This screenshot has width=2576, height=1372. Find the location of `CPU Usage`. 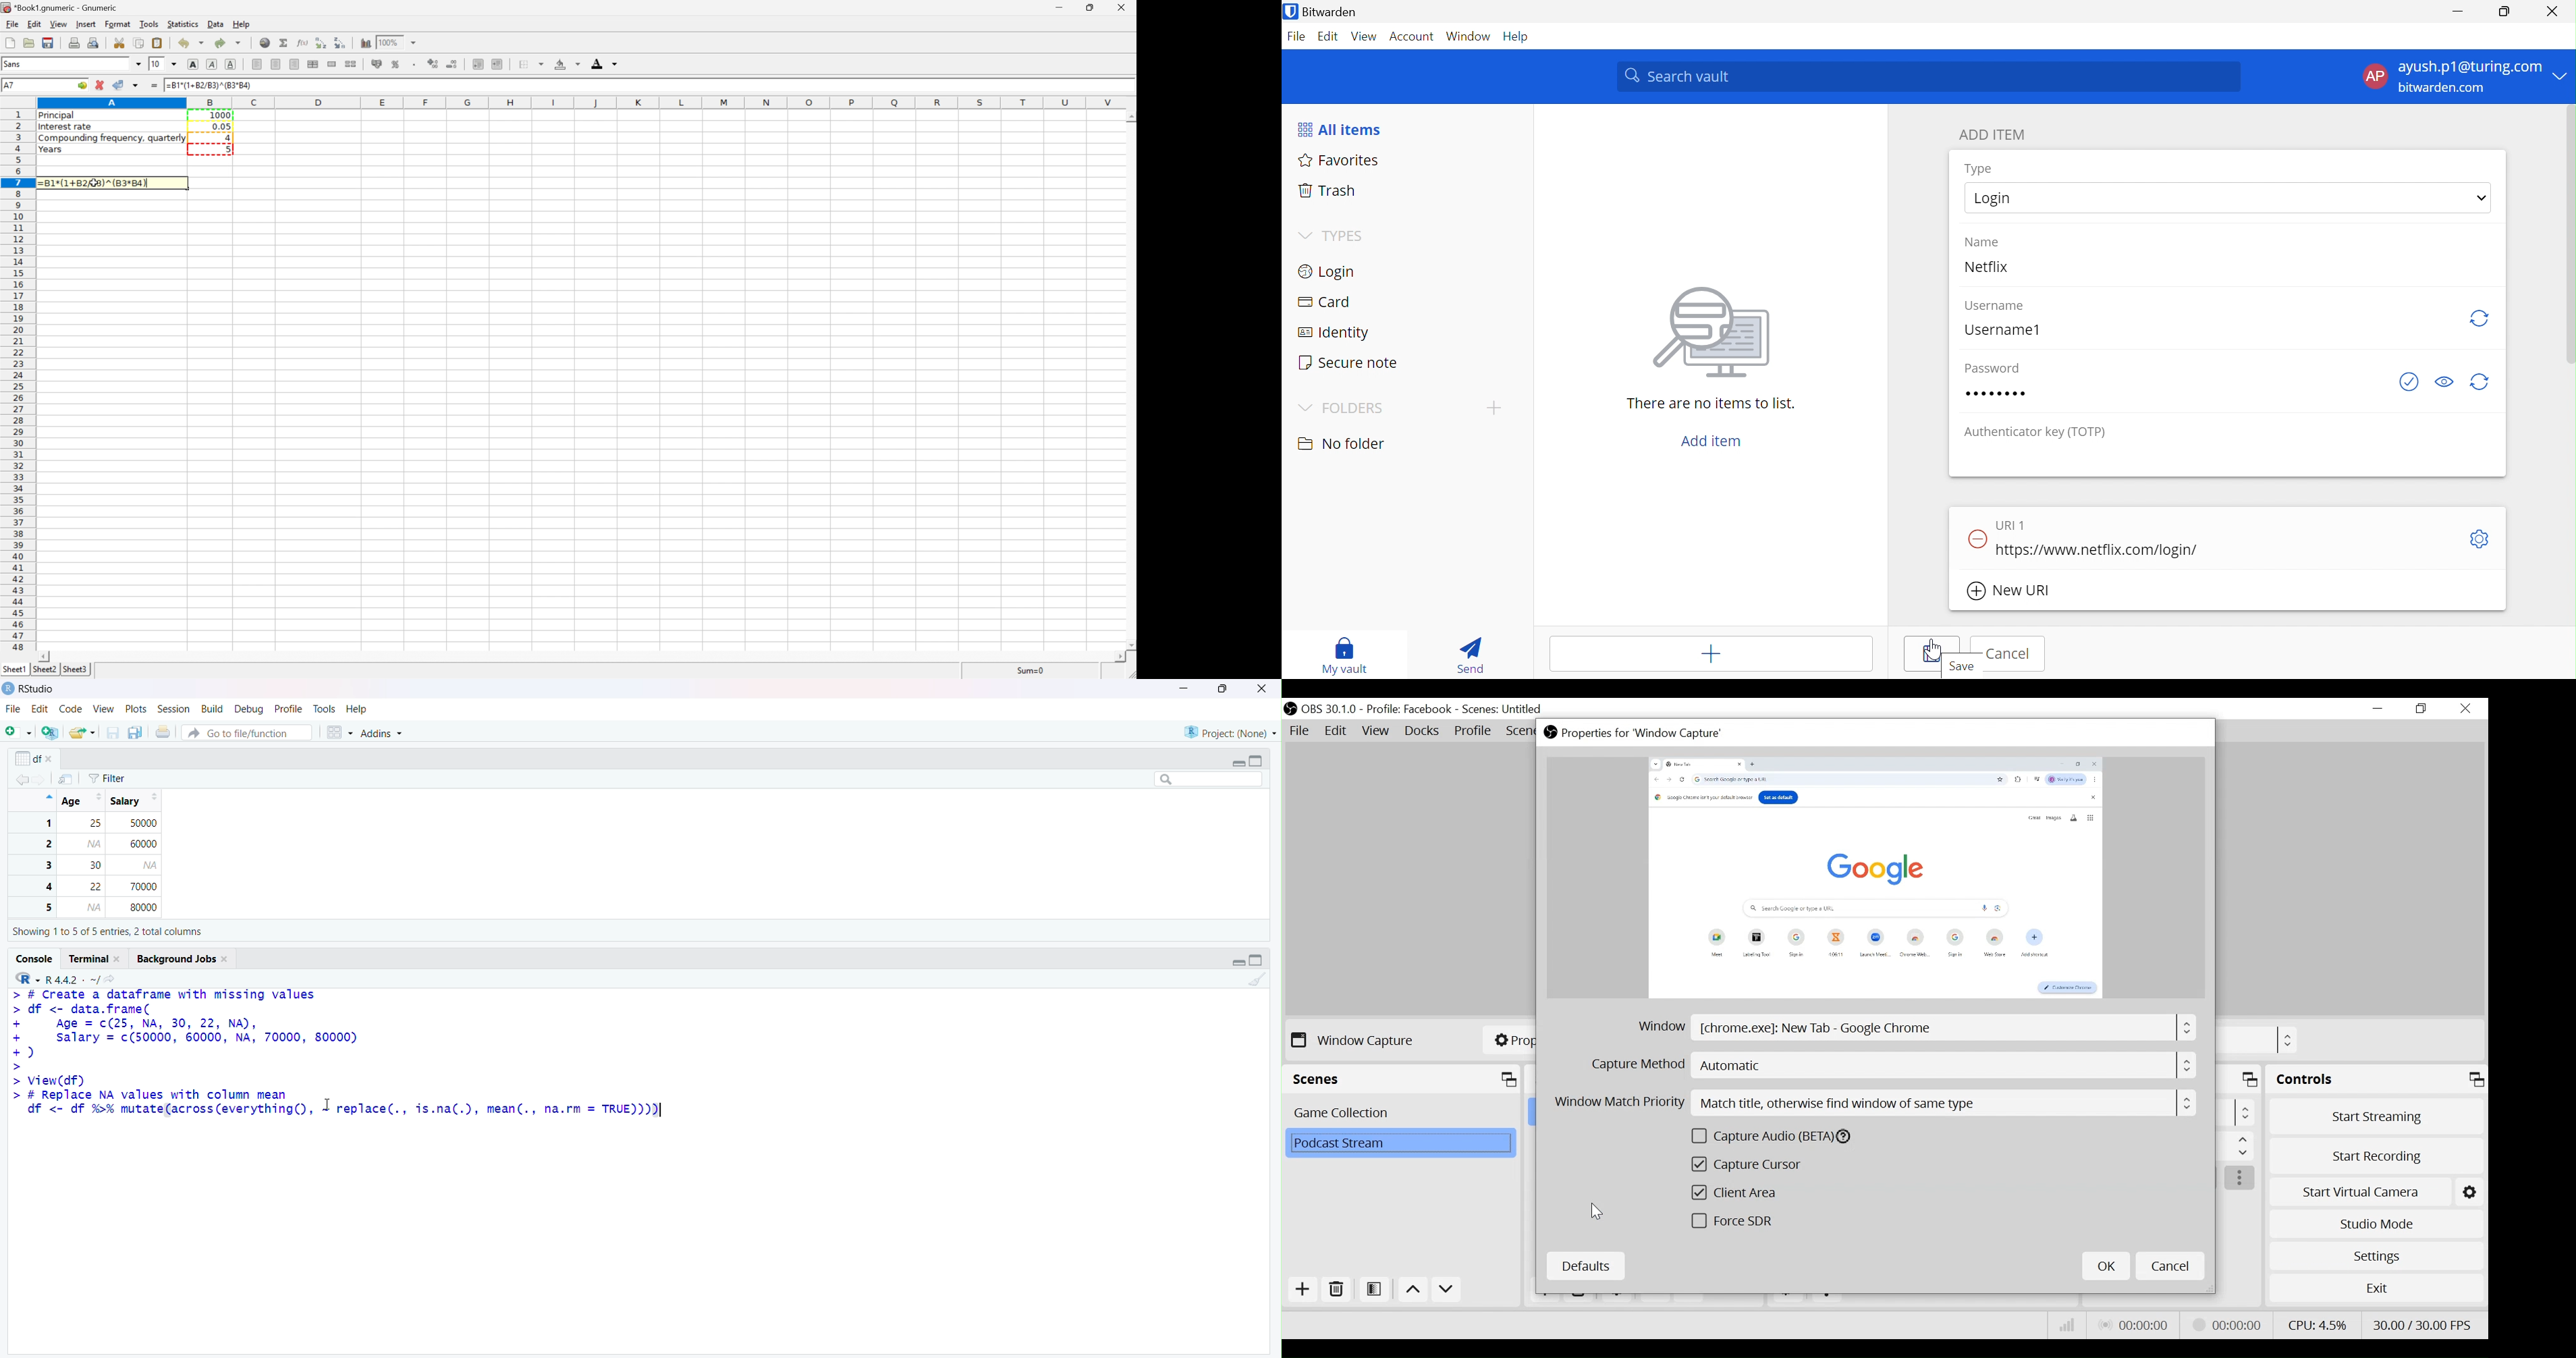

CPU Usage is located at coordinates (2318, 1325).